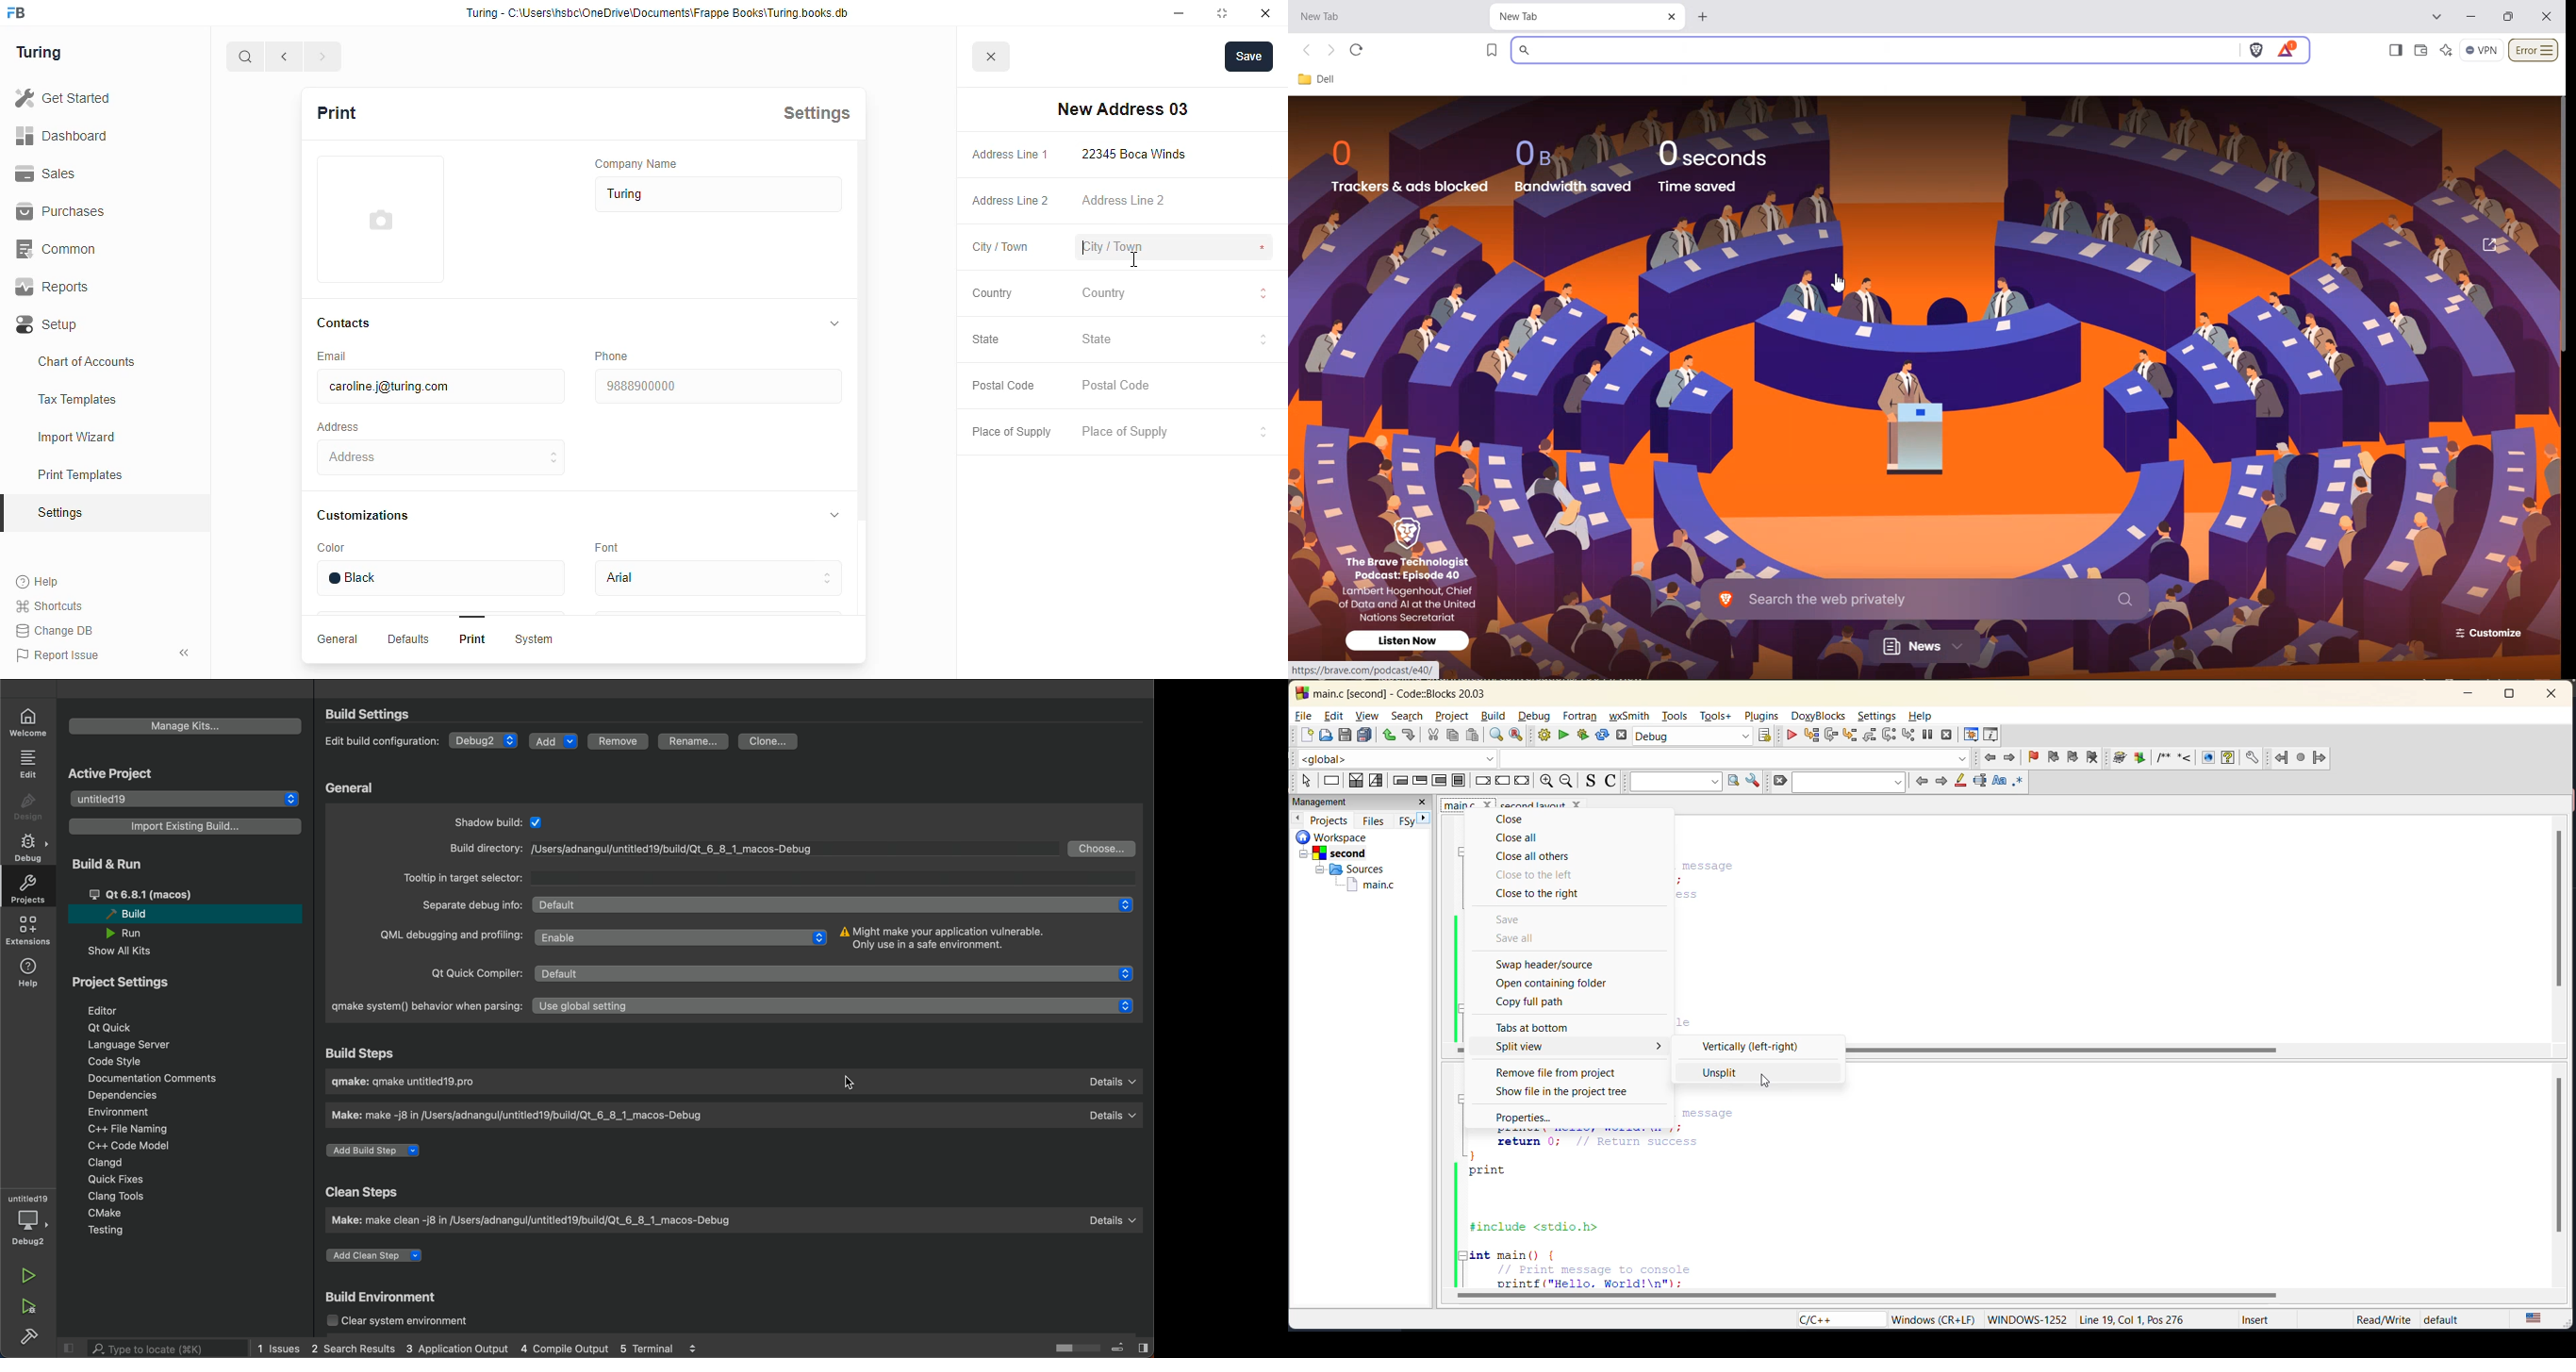  I want to click on address, so click(442, 457).